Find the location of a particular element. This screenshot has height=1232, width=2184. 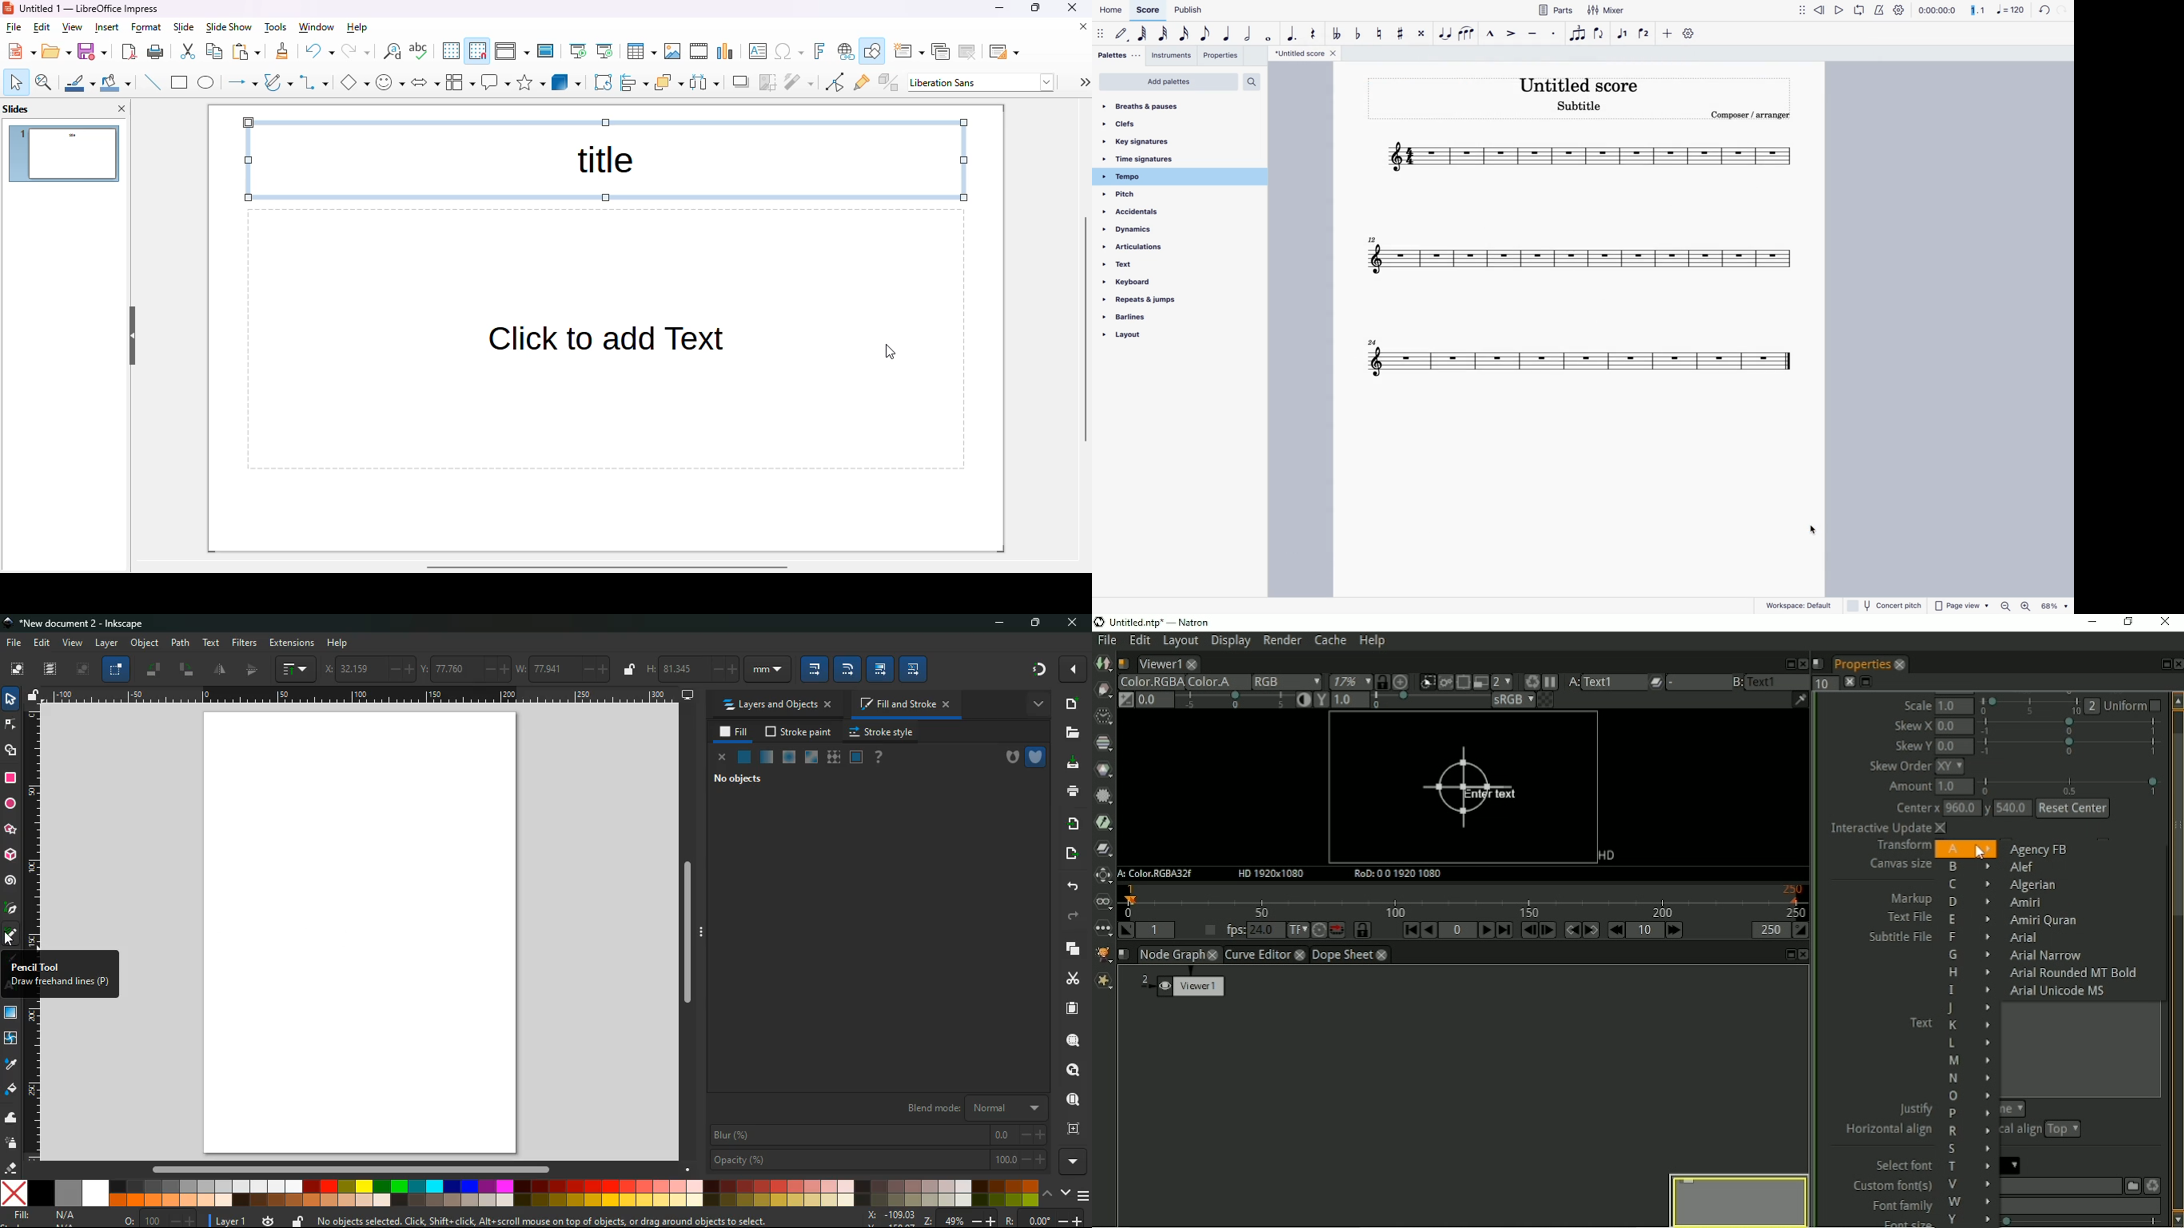

cut is located at coordinates (1070, 979).